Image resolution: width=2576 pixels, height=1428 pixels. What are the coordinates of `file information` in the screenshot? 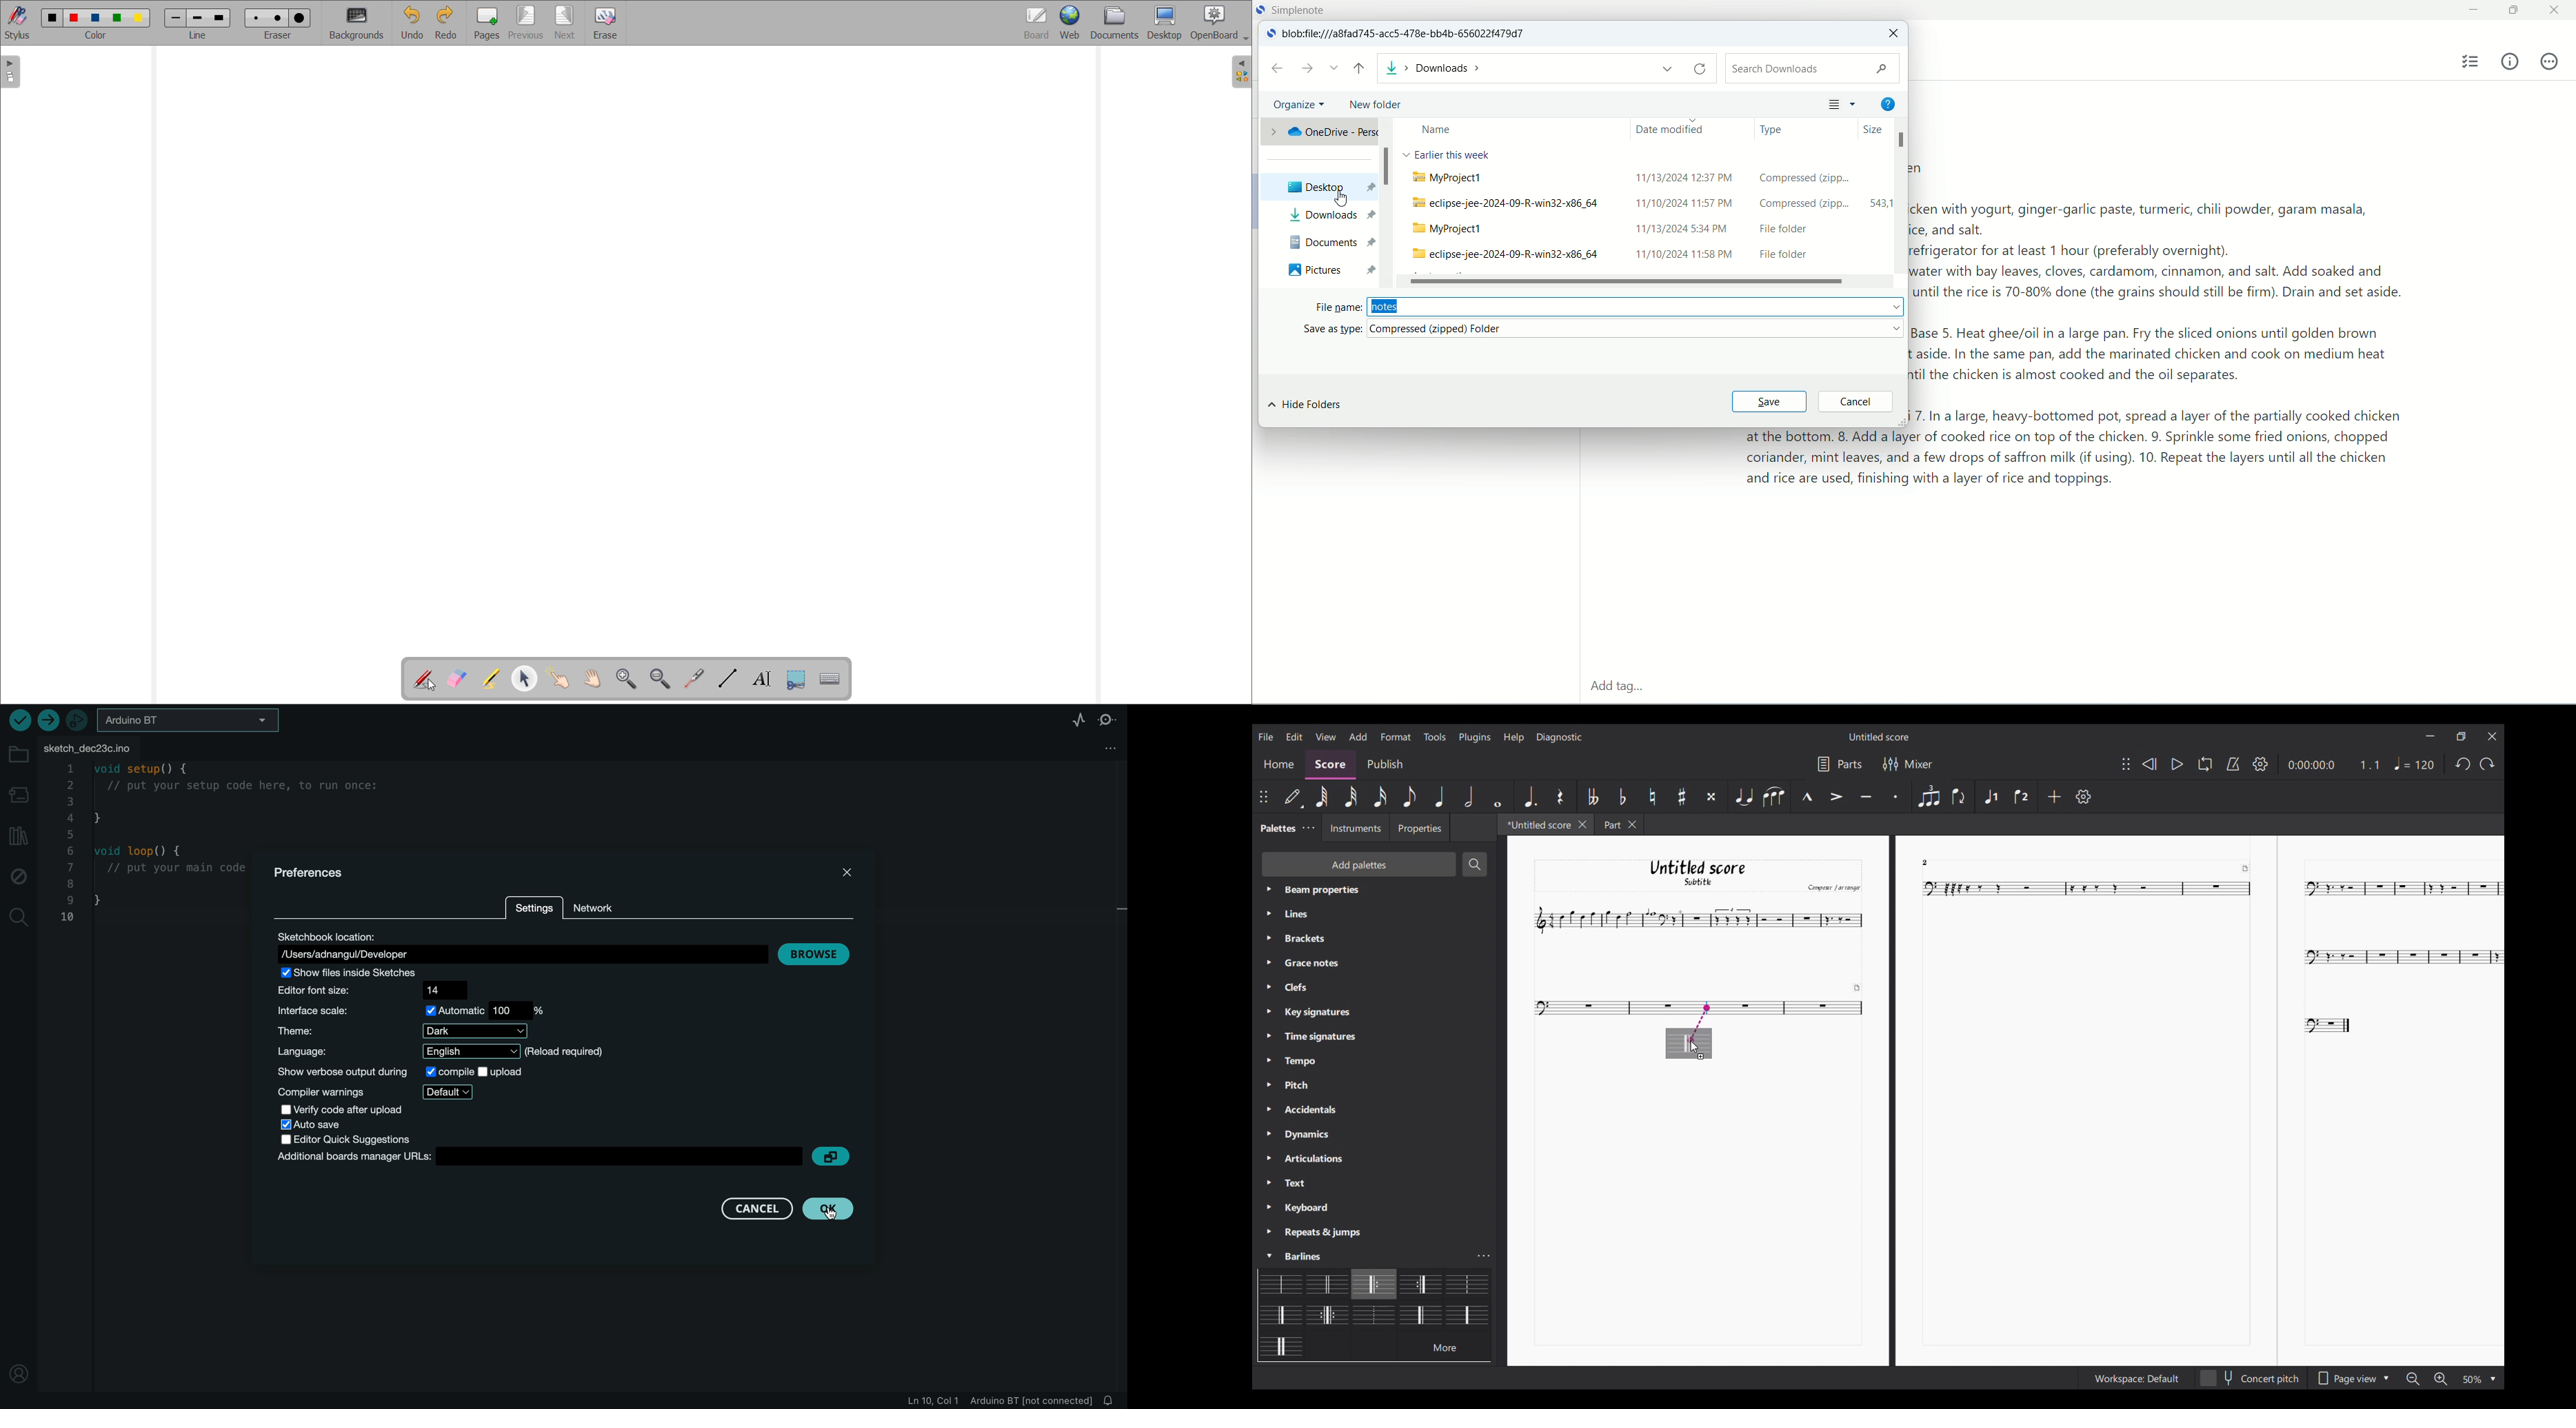 It's located at (994, 1400).